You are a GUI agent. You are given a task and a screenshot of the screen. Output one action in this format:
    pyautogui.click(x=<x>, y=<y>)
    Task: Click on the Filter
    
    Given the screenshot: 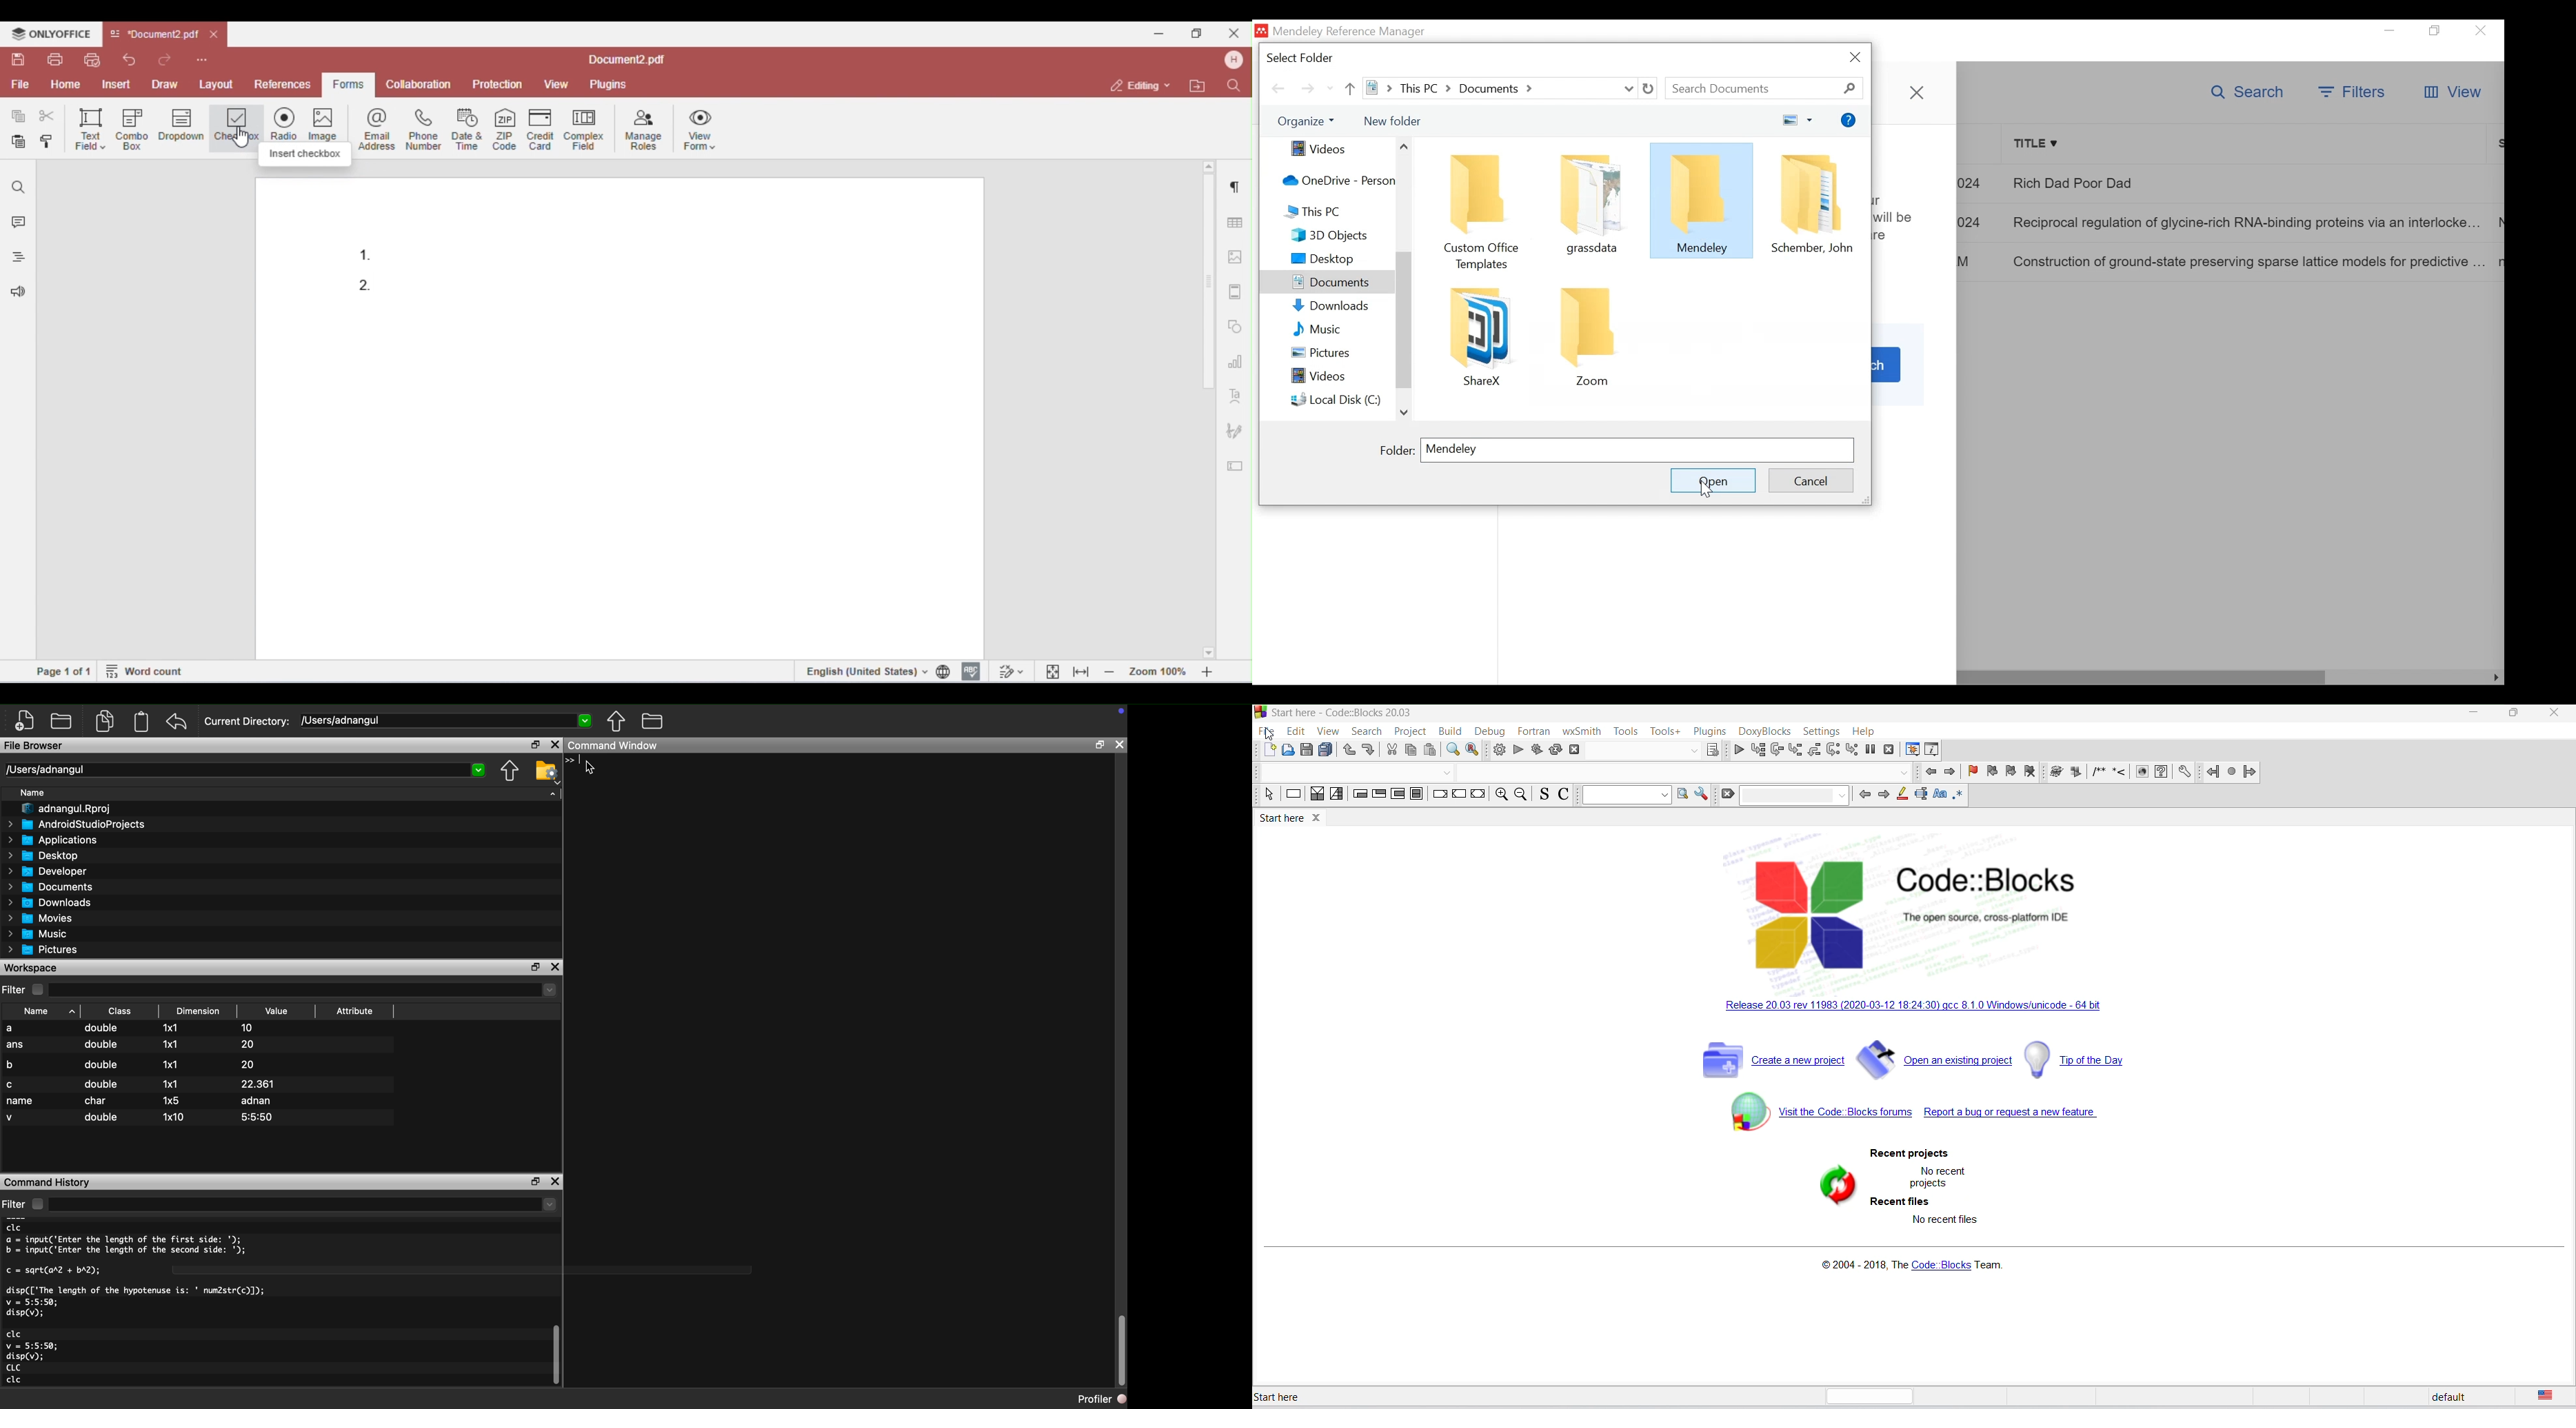 What is the action you would take?
    pyautogui.click(x=2352, y=91)
    